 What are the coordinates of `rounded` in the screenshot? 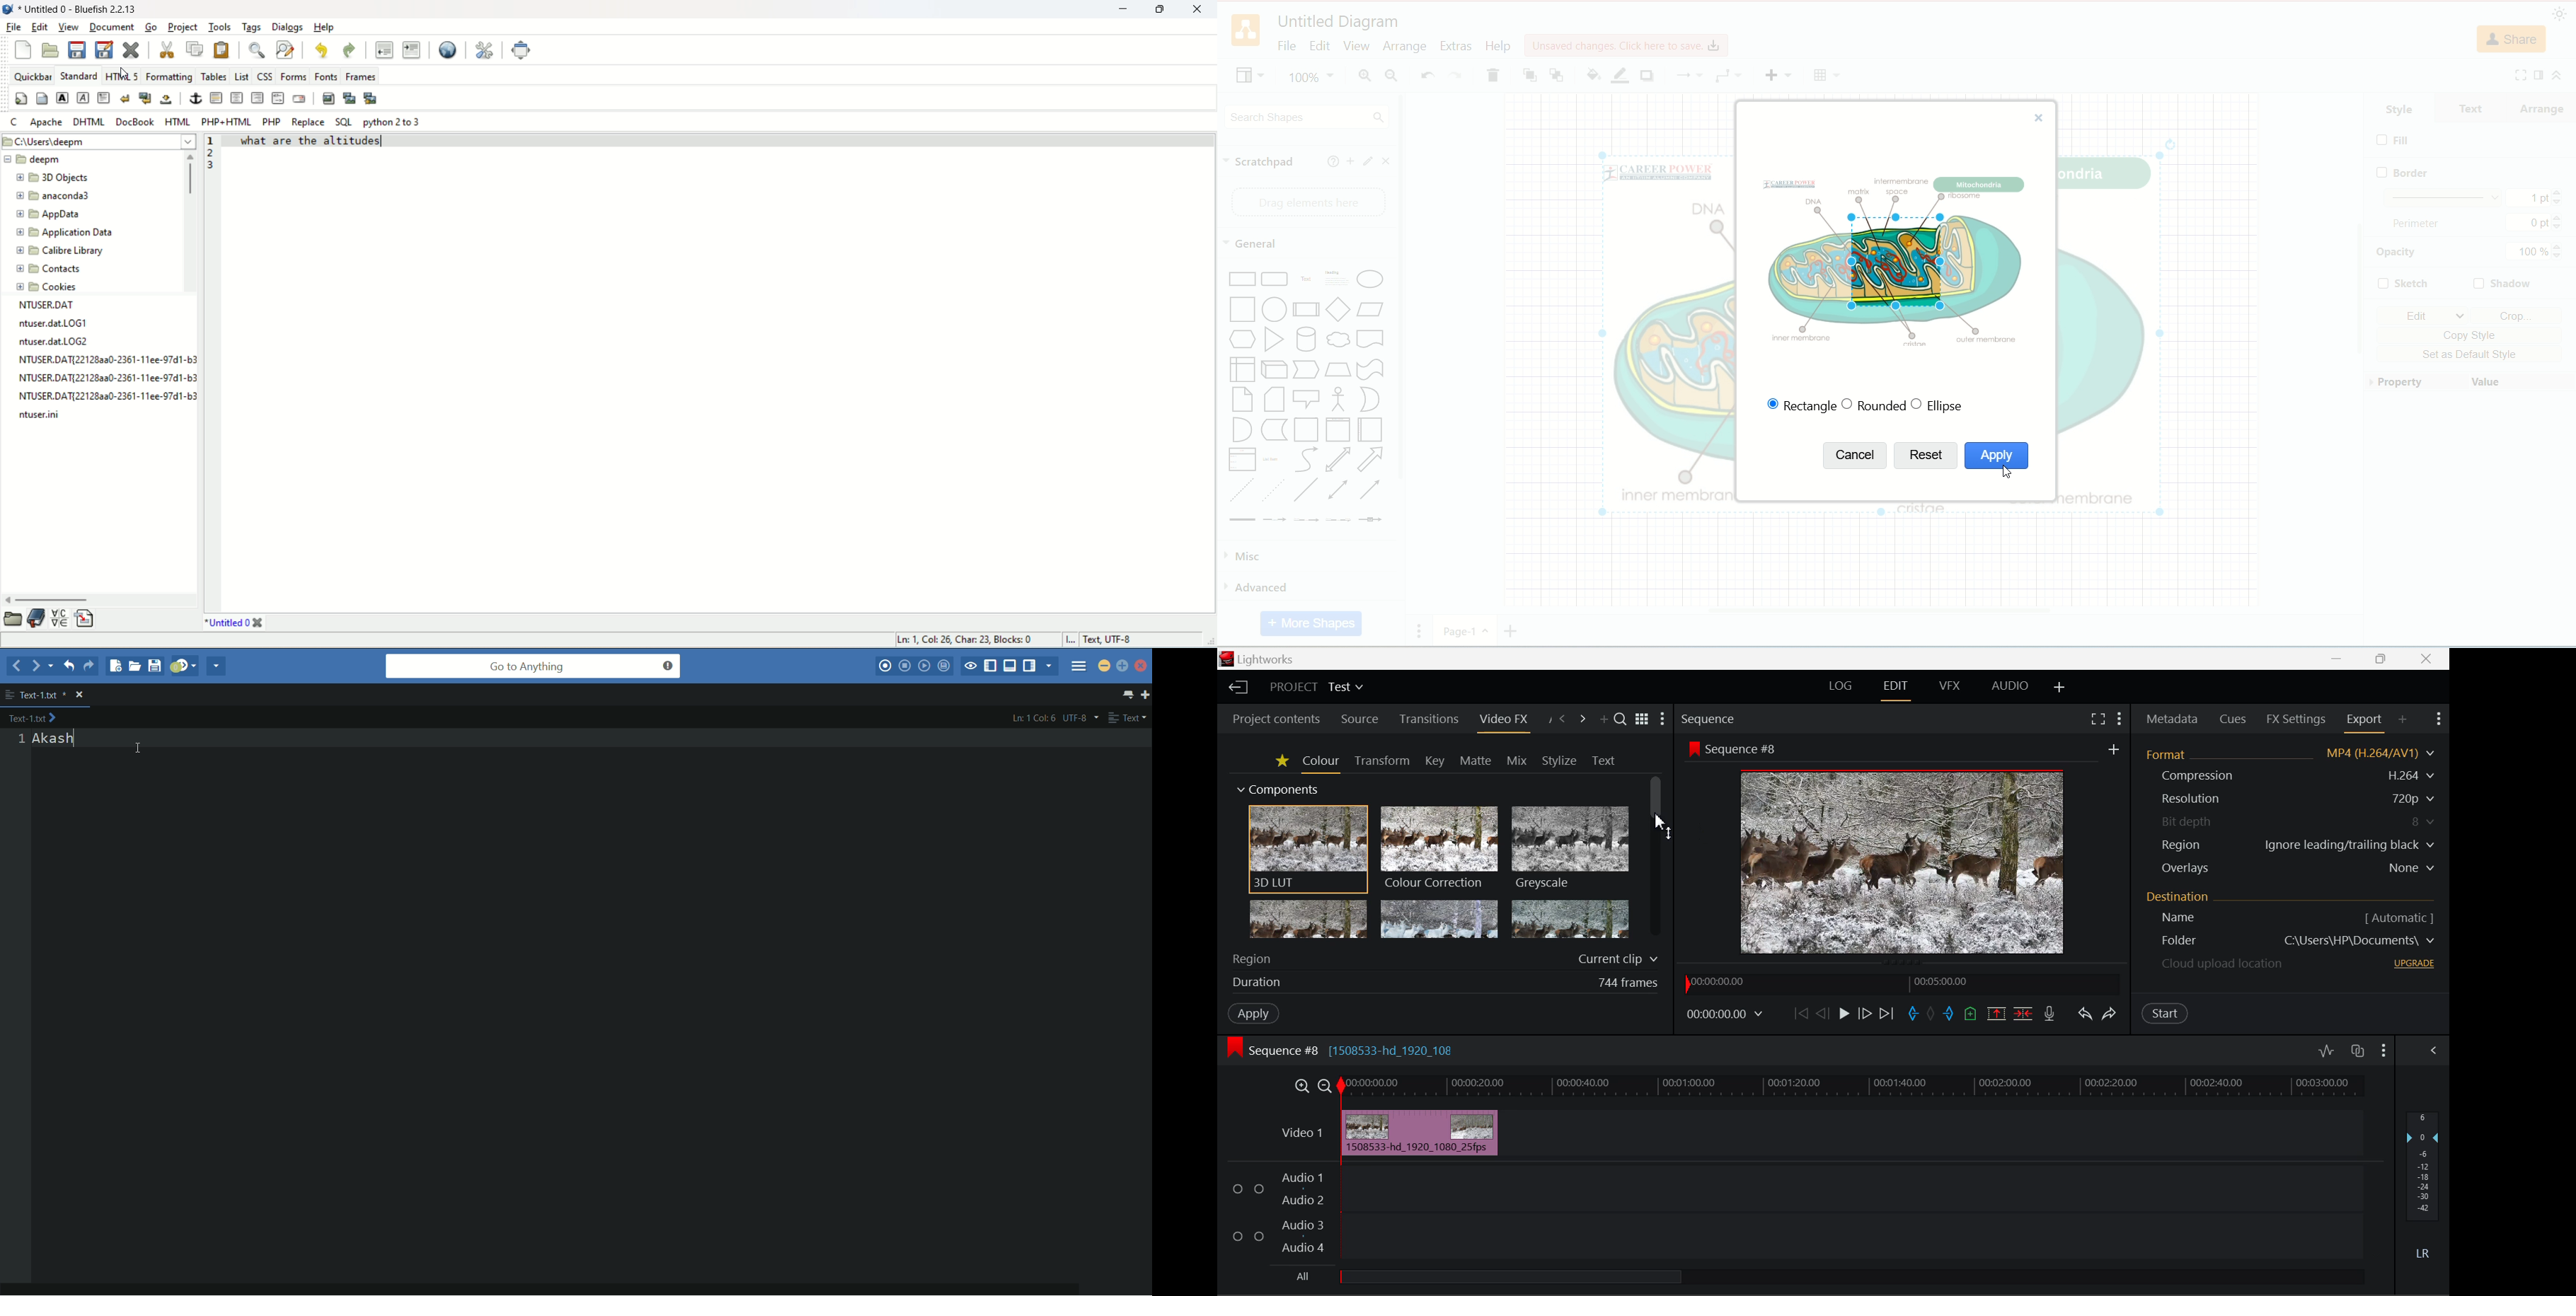 It's located at (1873, 405).